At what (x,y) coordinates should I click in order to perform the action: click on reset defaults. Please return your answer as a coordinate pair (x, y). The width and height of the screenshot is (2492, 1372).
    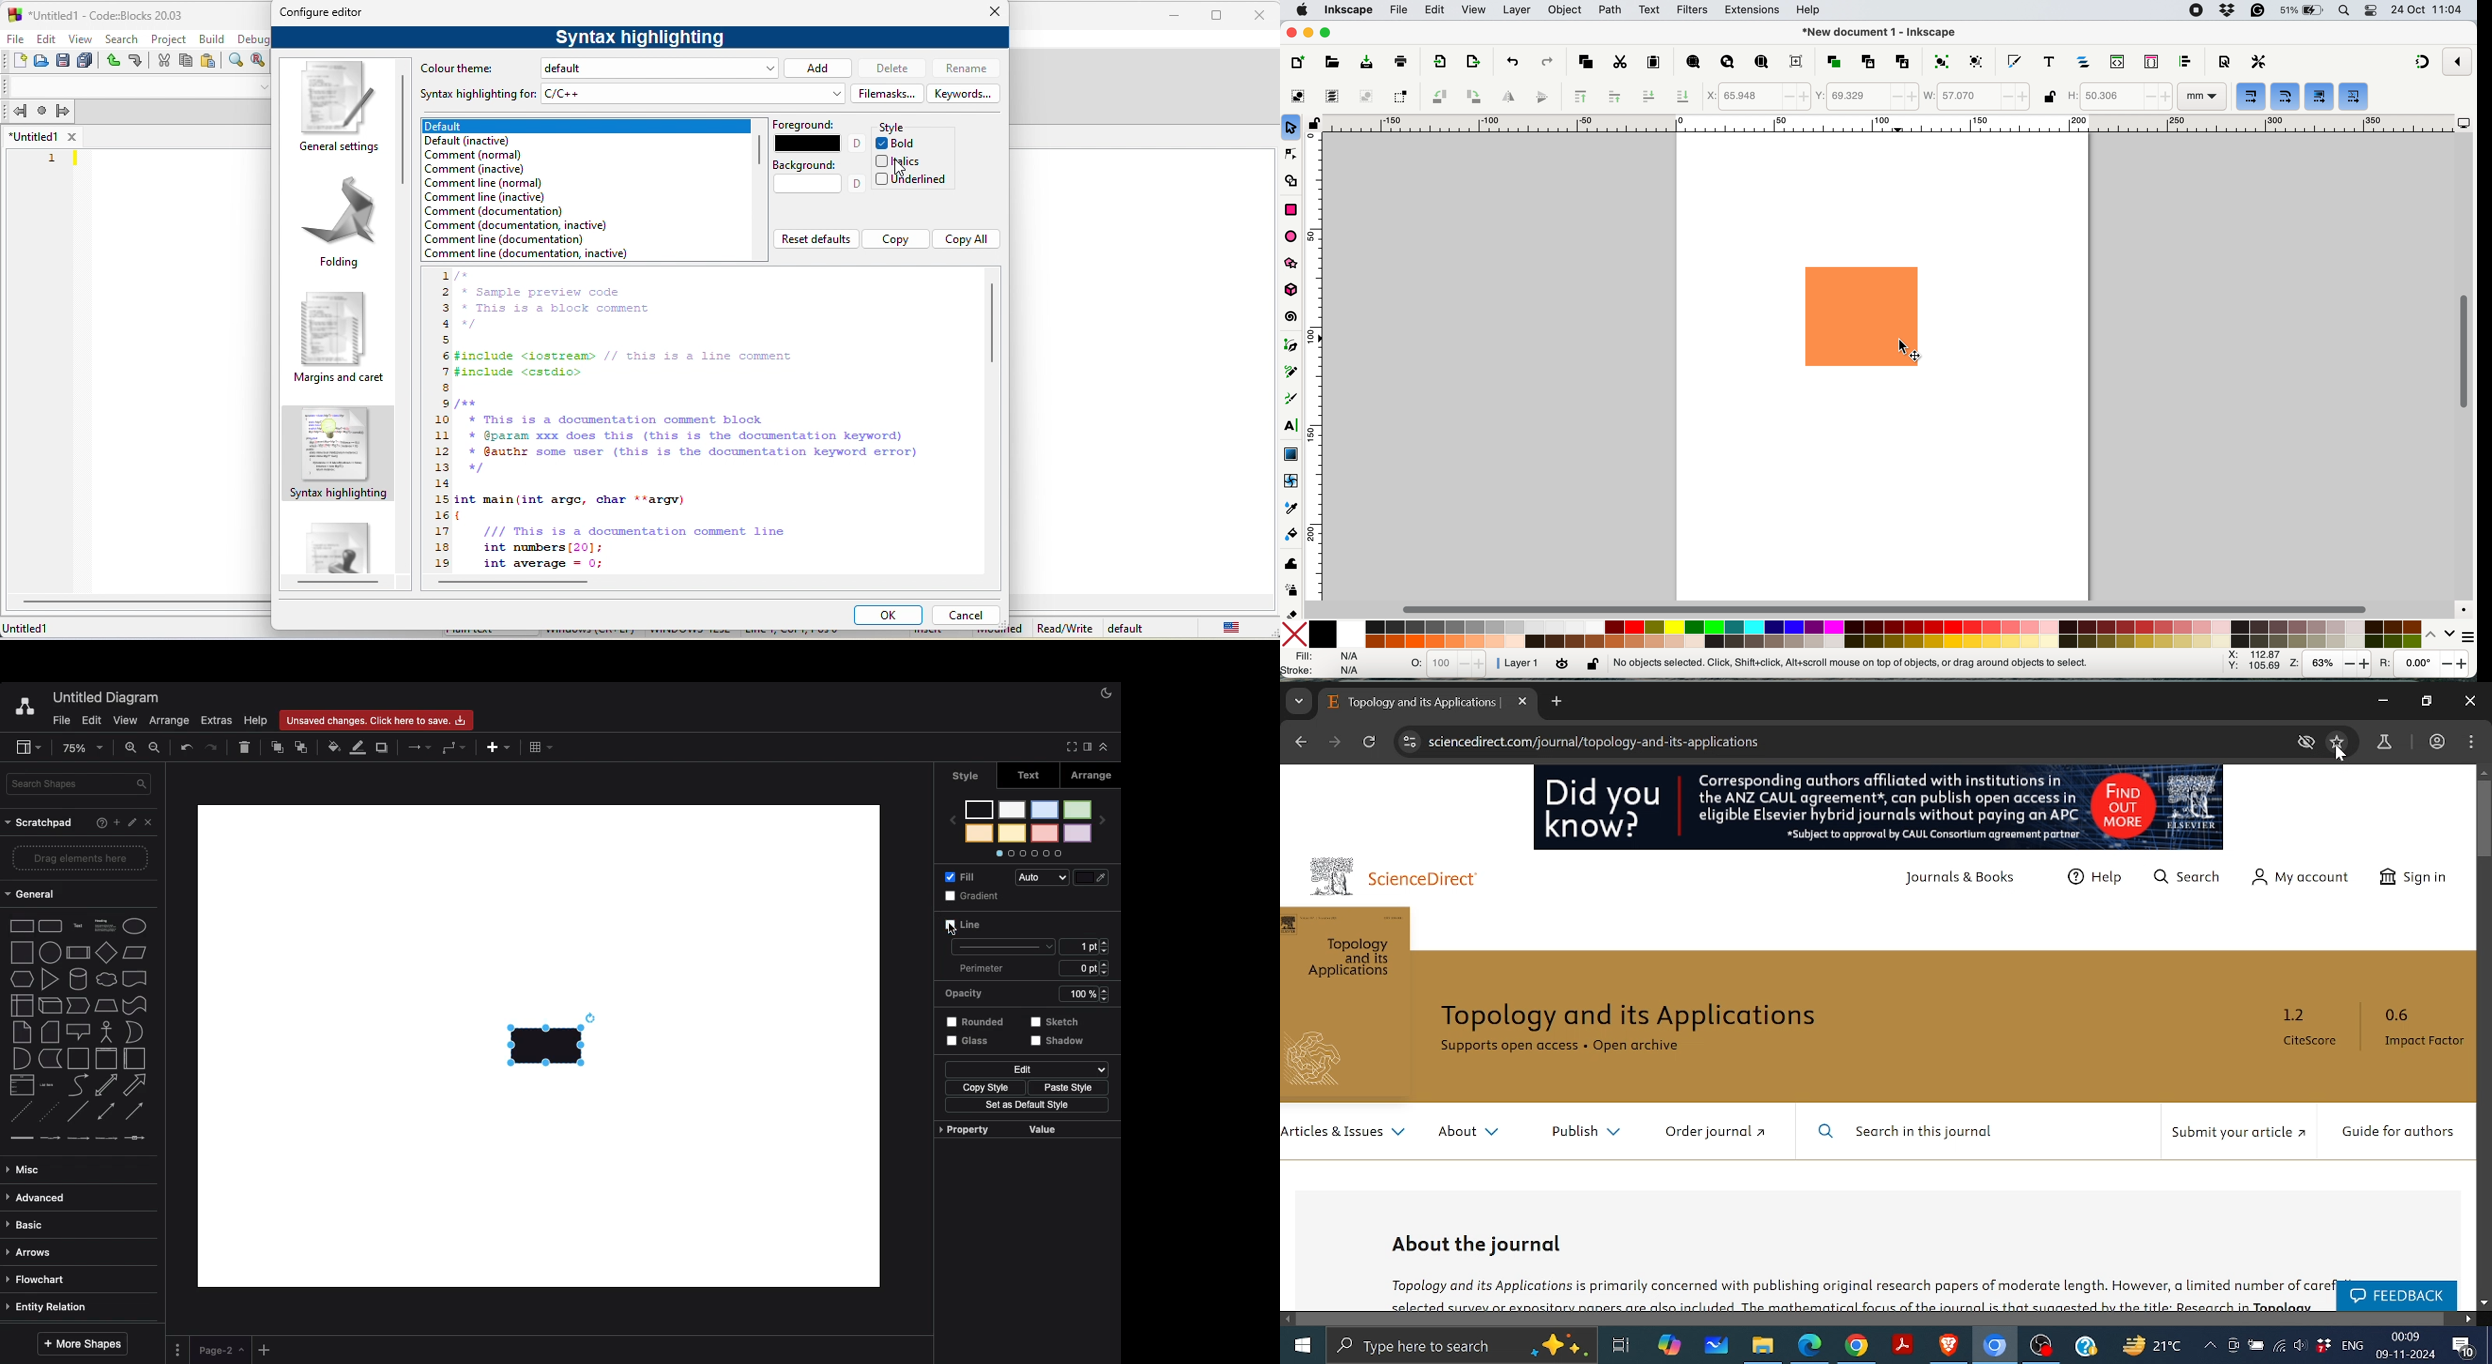
    Looking at the image, I should click on (815, 237).